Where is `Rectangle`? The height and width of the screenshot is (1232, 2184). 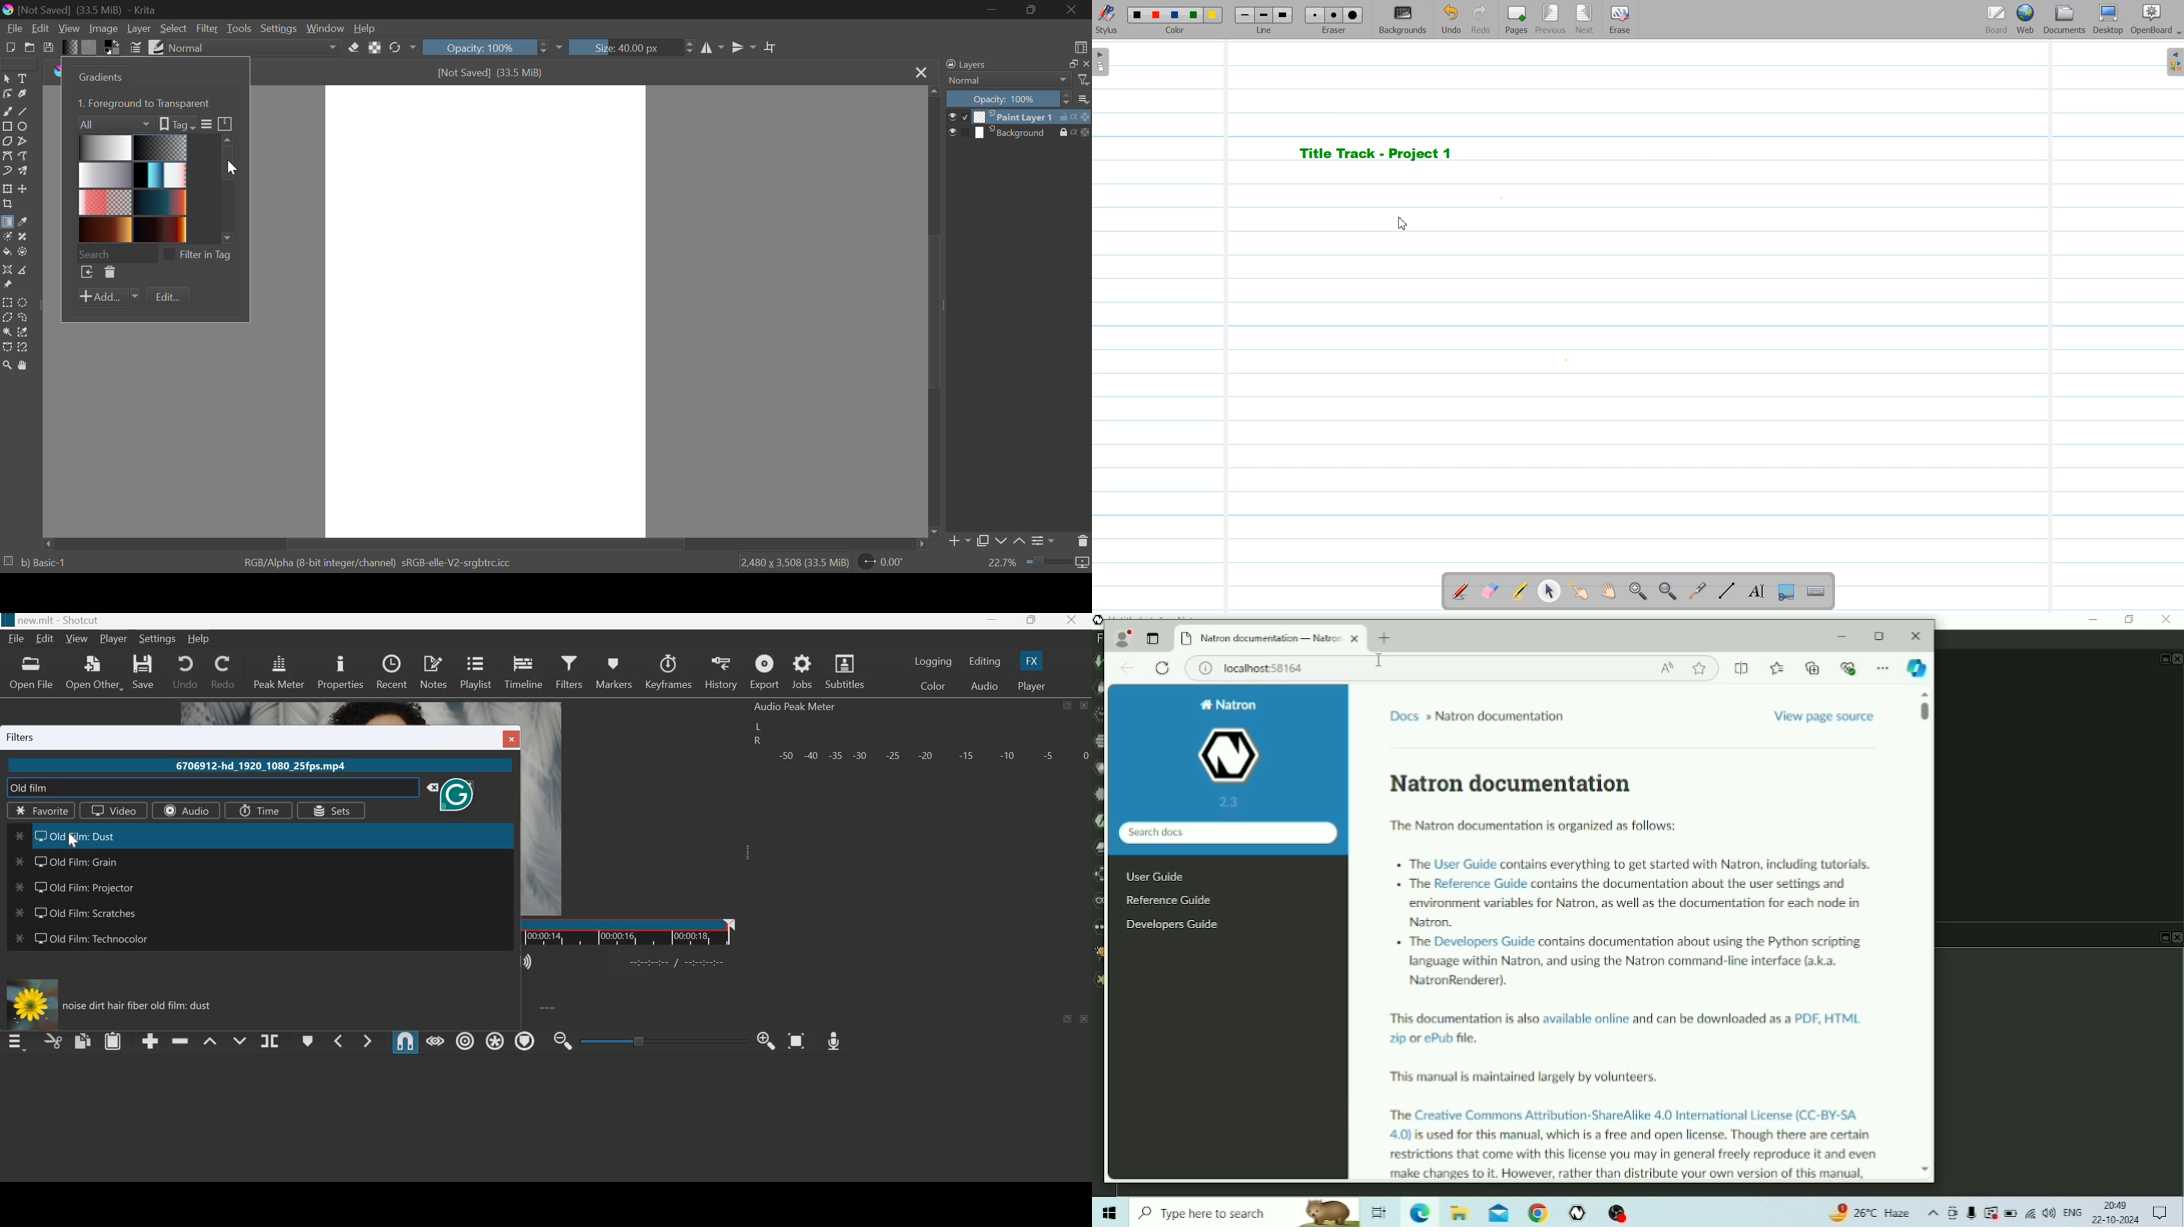
Rectangle is located at coordinates (7, 126).